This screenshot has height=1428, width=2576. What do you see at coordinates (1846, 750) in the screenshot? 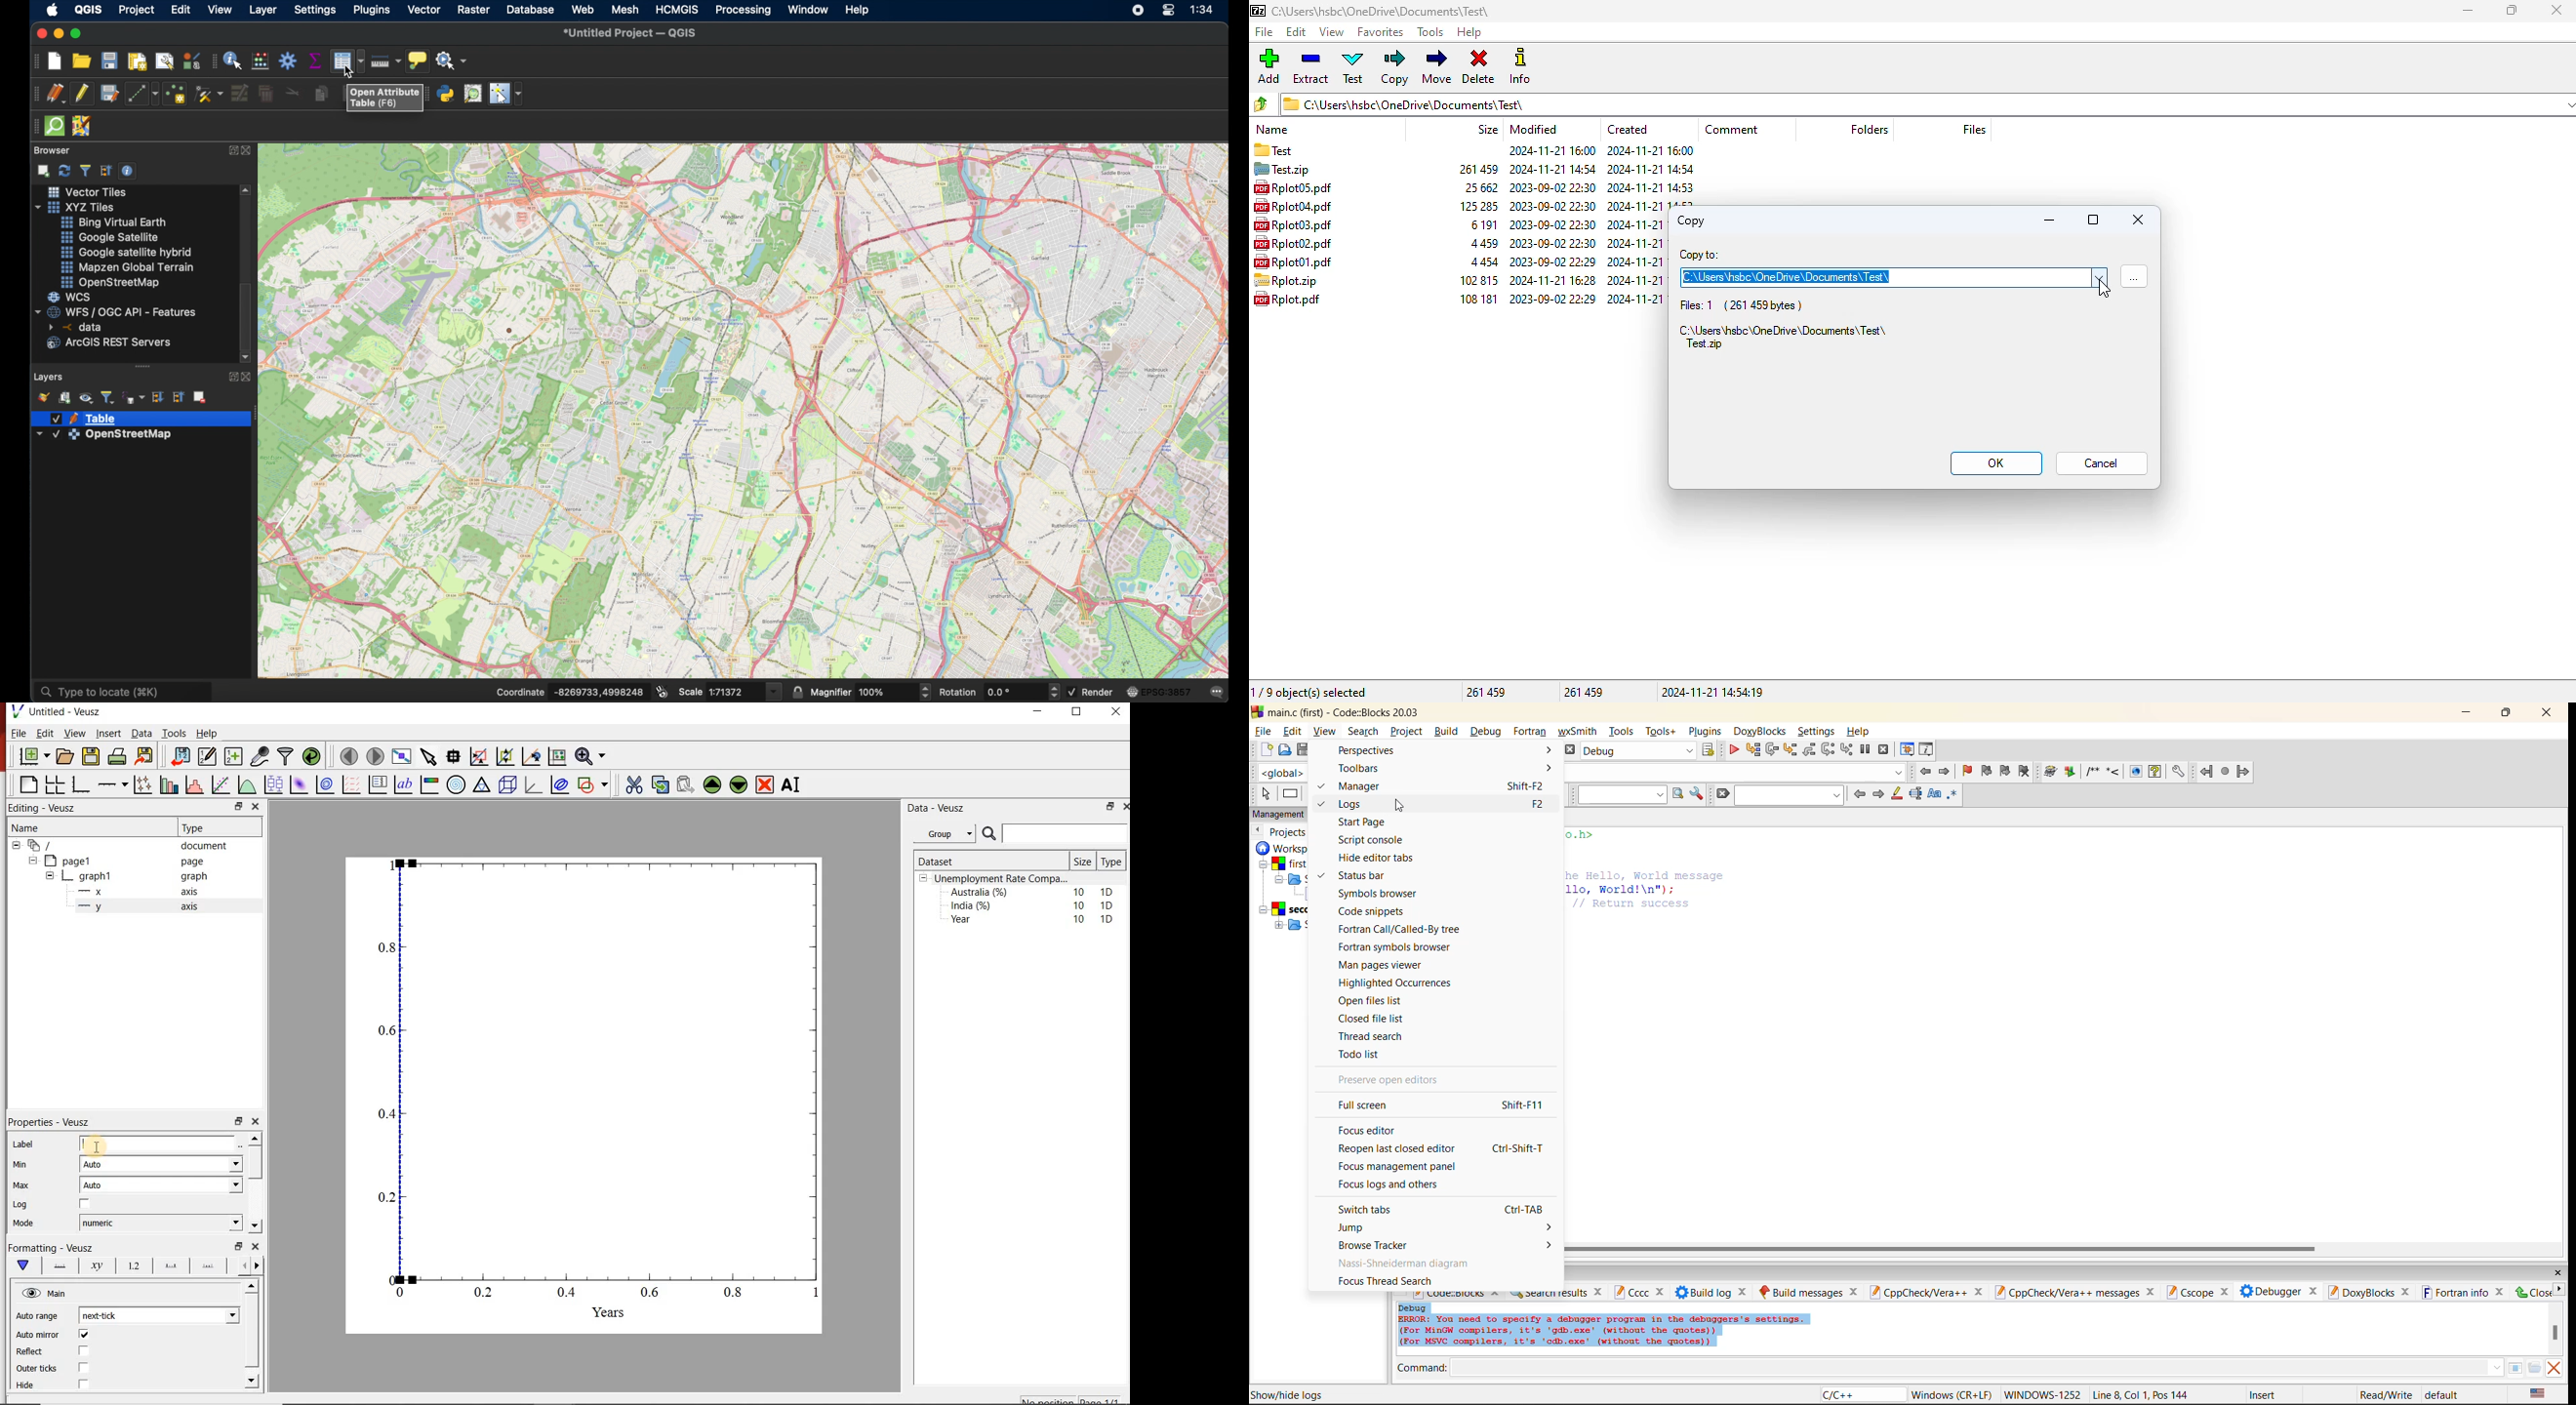
I see `step into instruction` at bounding box center [1846, 750].